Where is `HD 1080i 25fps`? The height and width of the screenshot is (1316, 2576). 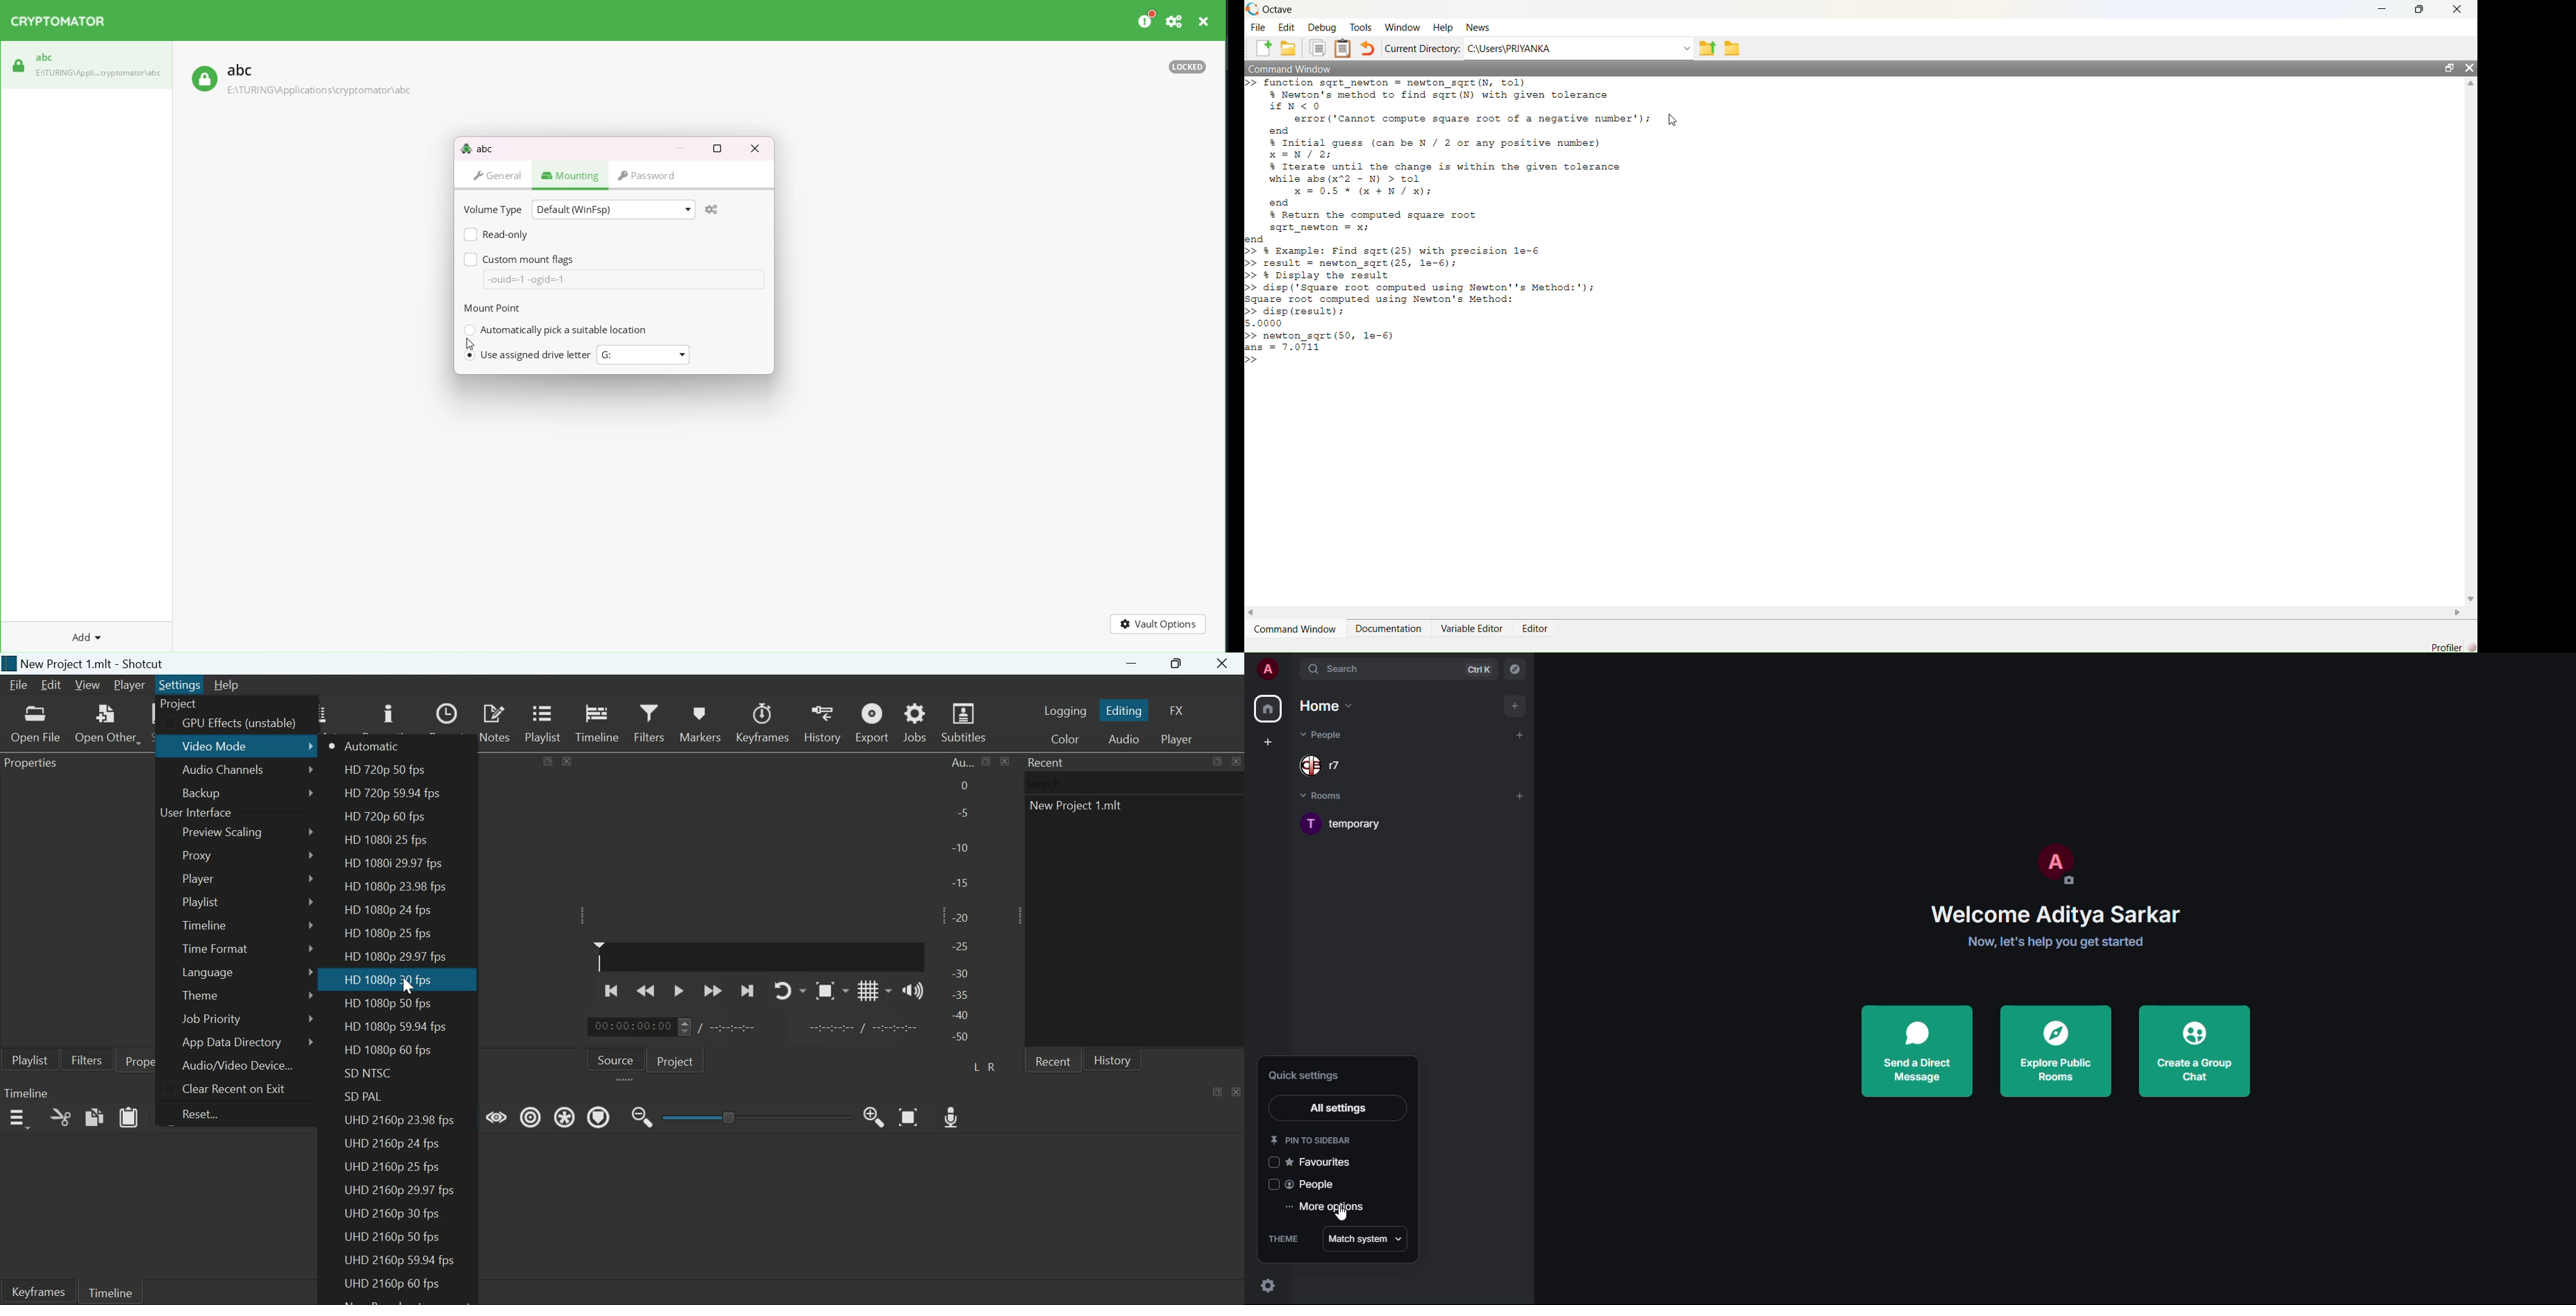 HD 1080i 25fps is located at coordinates (390, 840).